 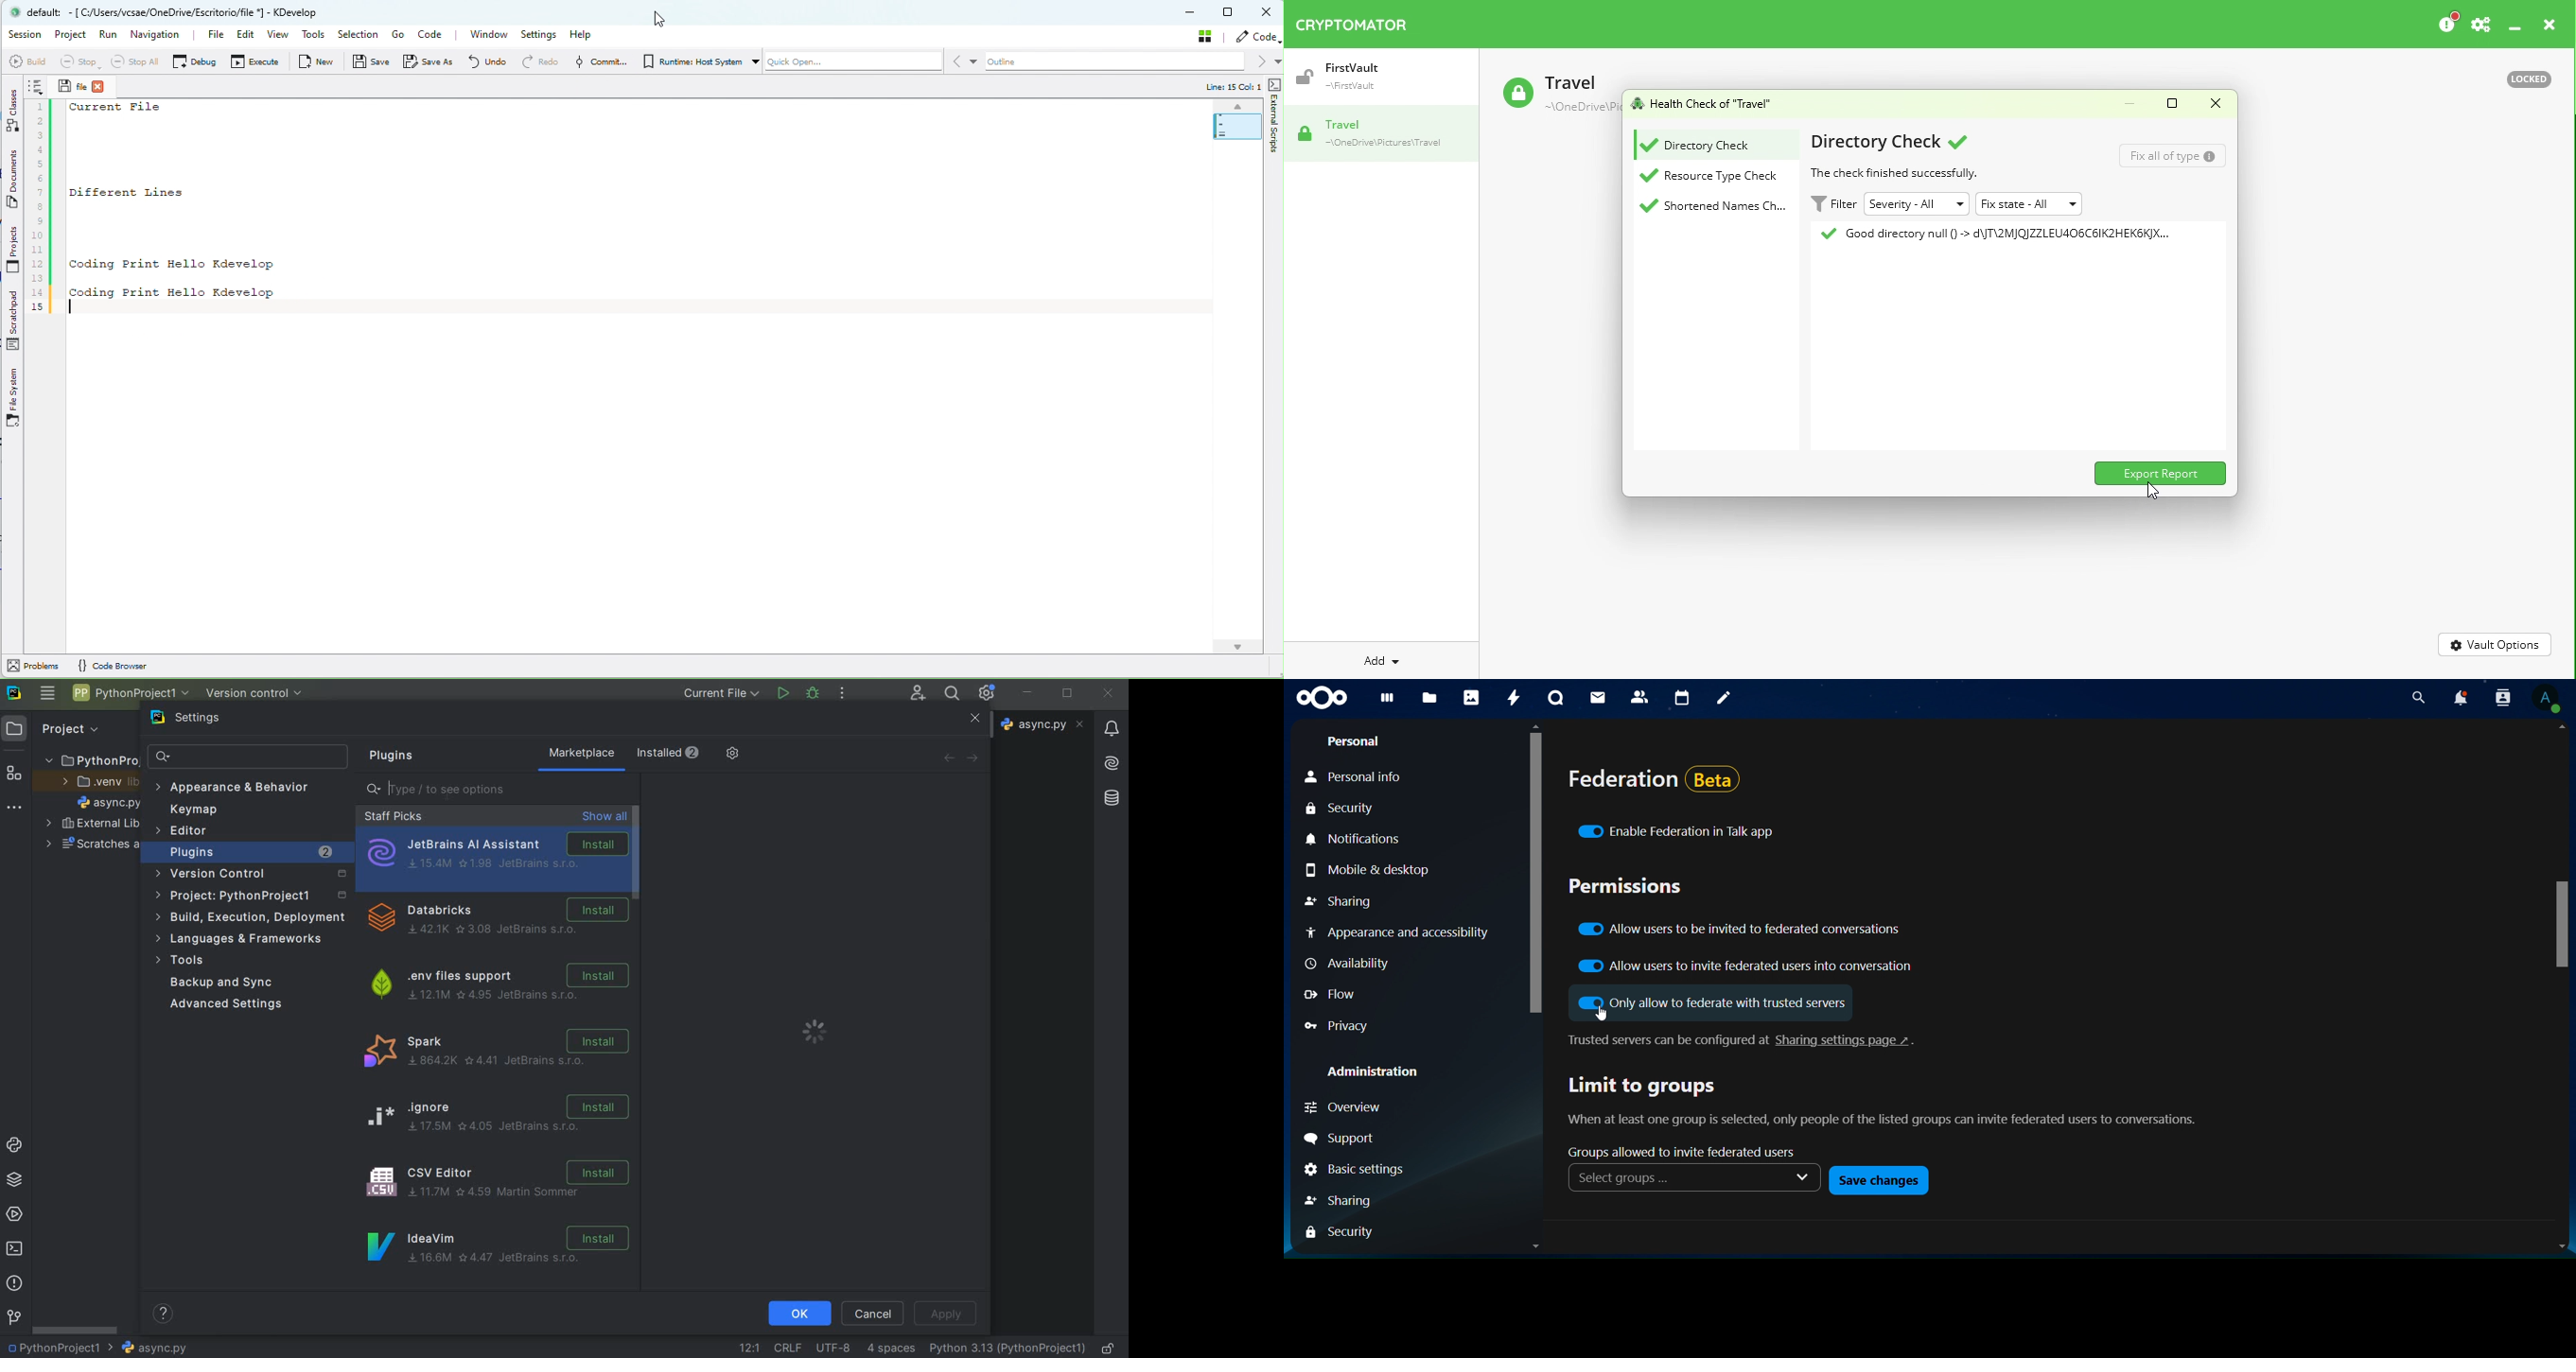 I want to click on talk, so click(x=1557, y=698).